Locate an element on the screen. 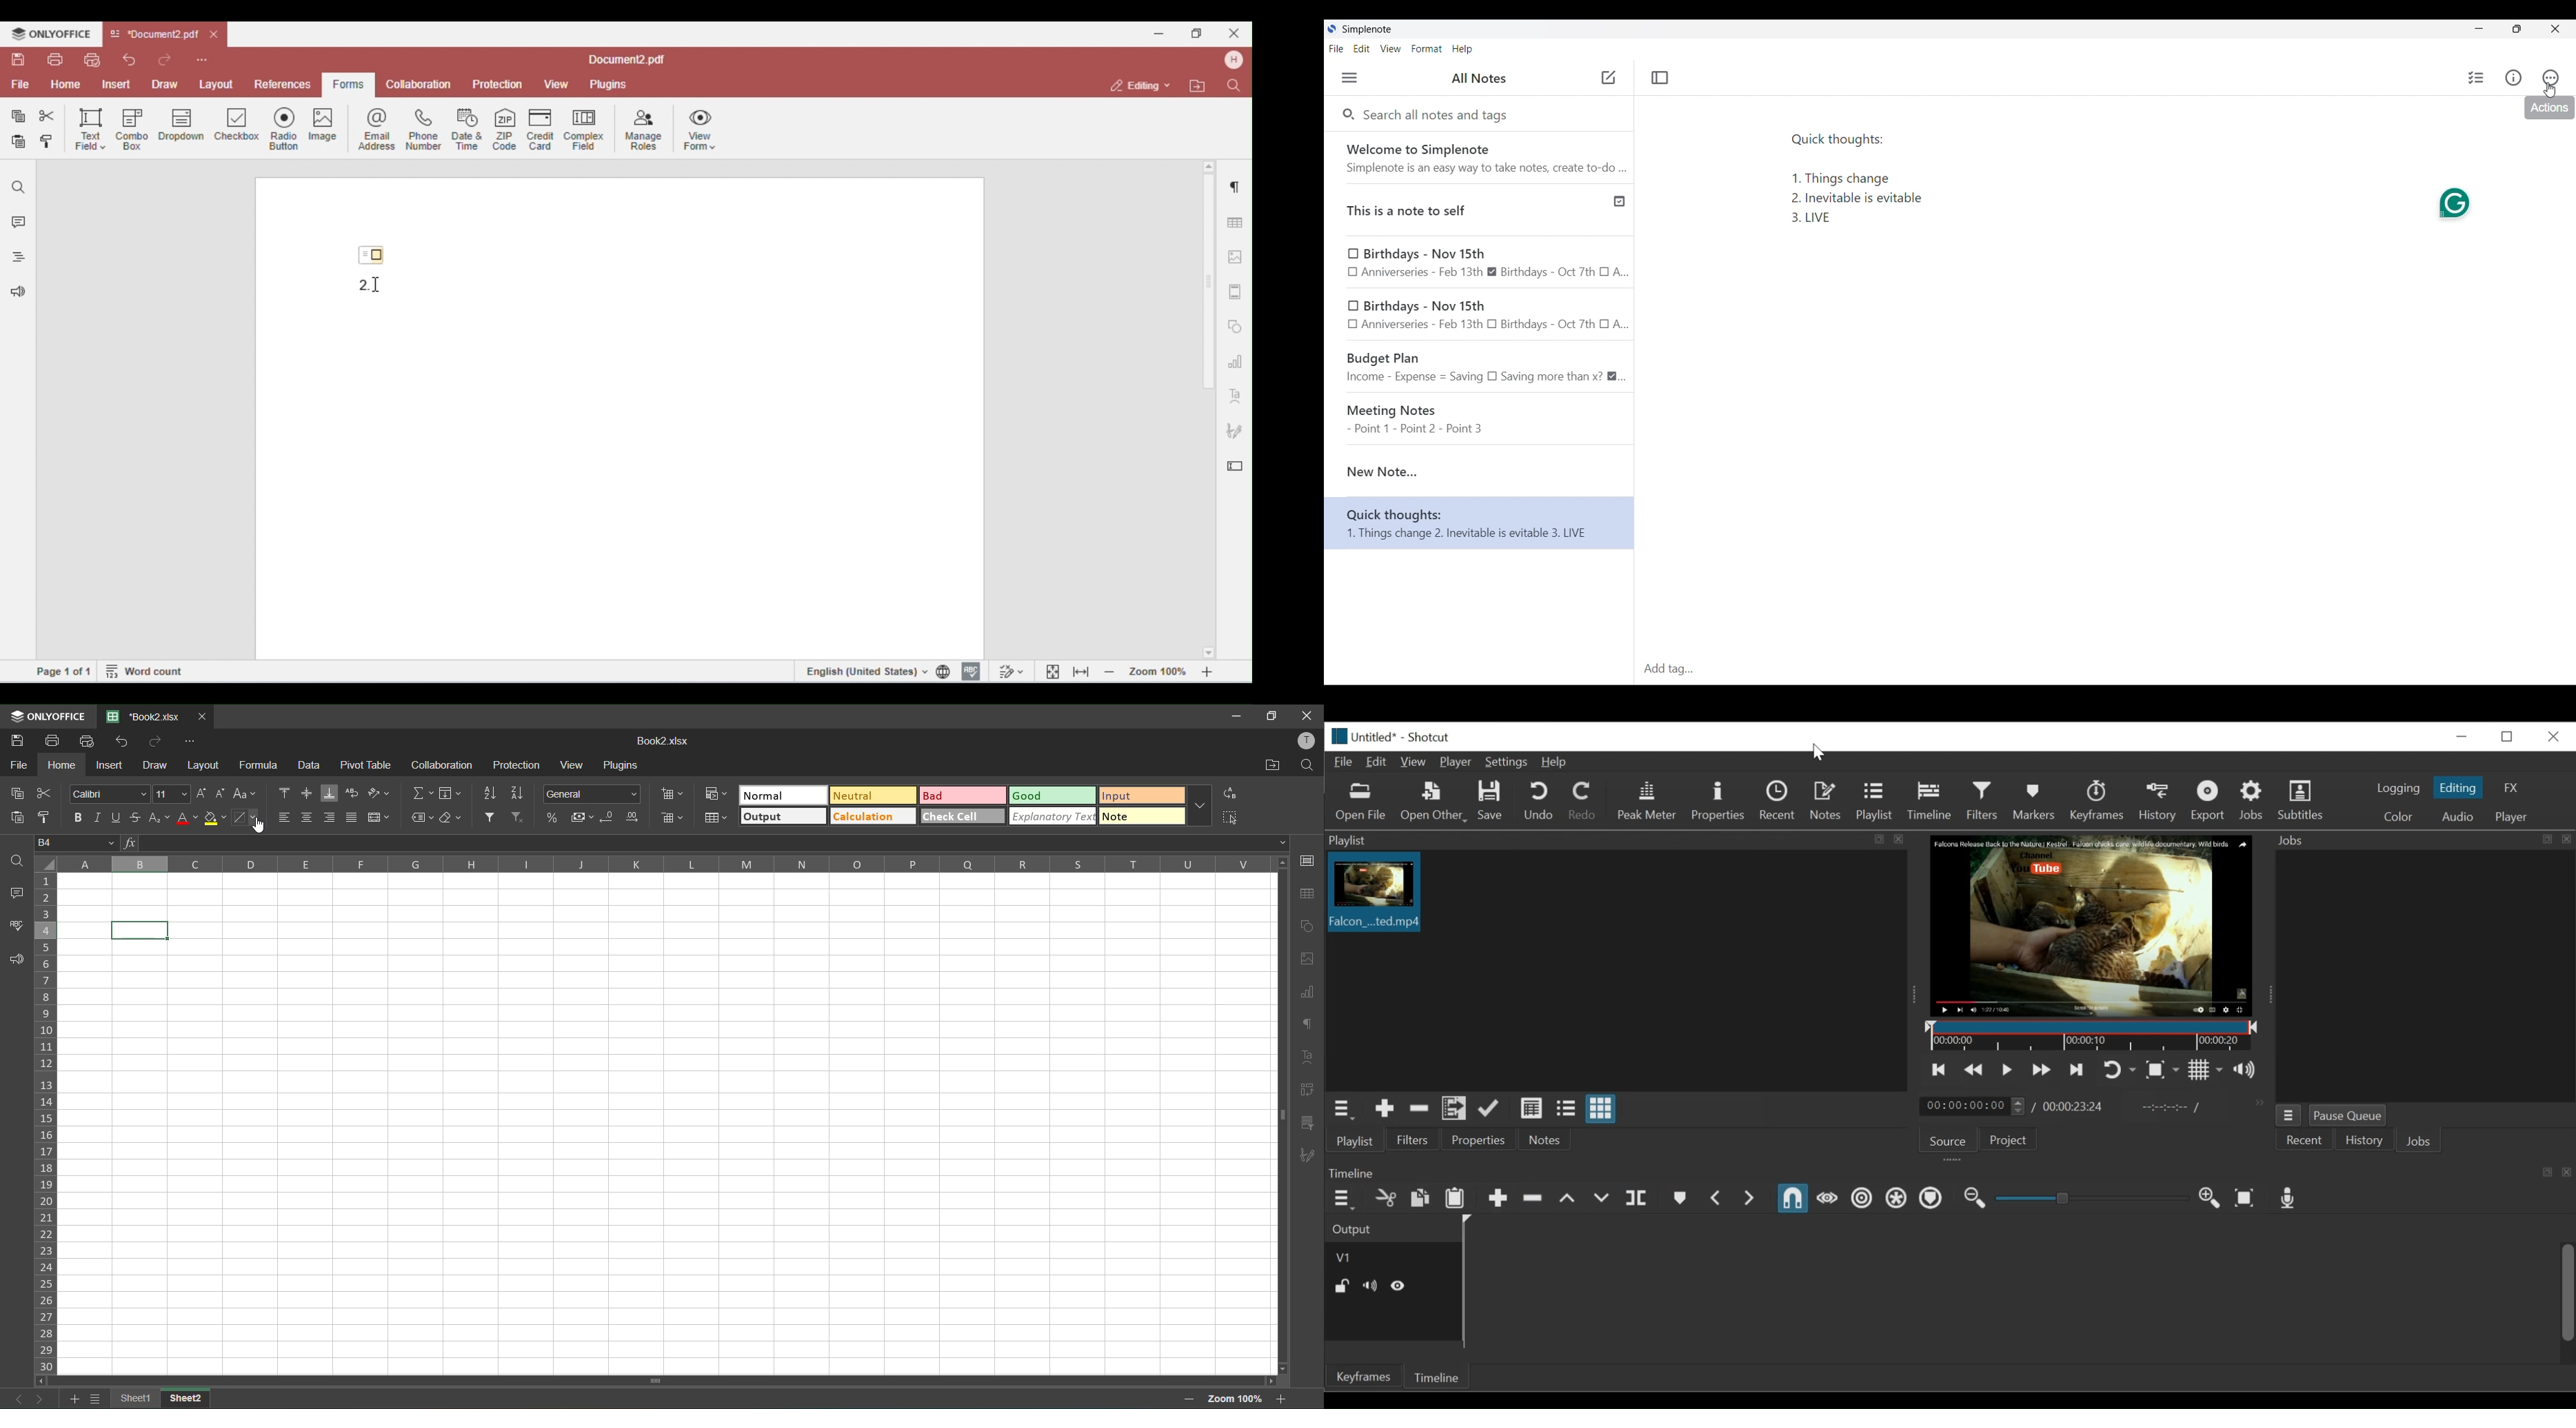 The width and height of the screenshot is (2576, 1428). bad is located at coordinates (961, 797).